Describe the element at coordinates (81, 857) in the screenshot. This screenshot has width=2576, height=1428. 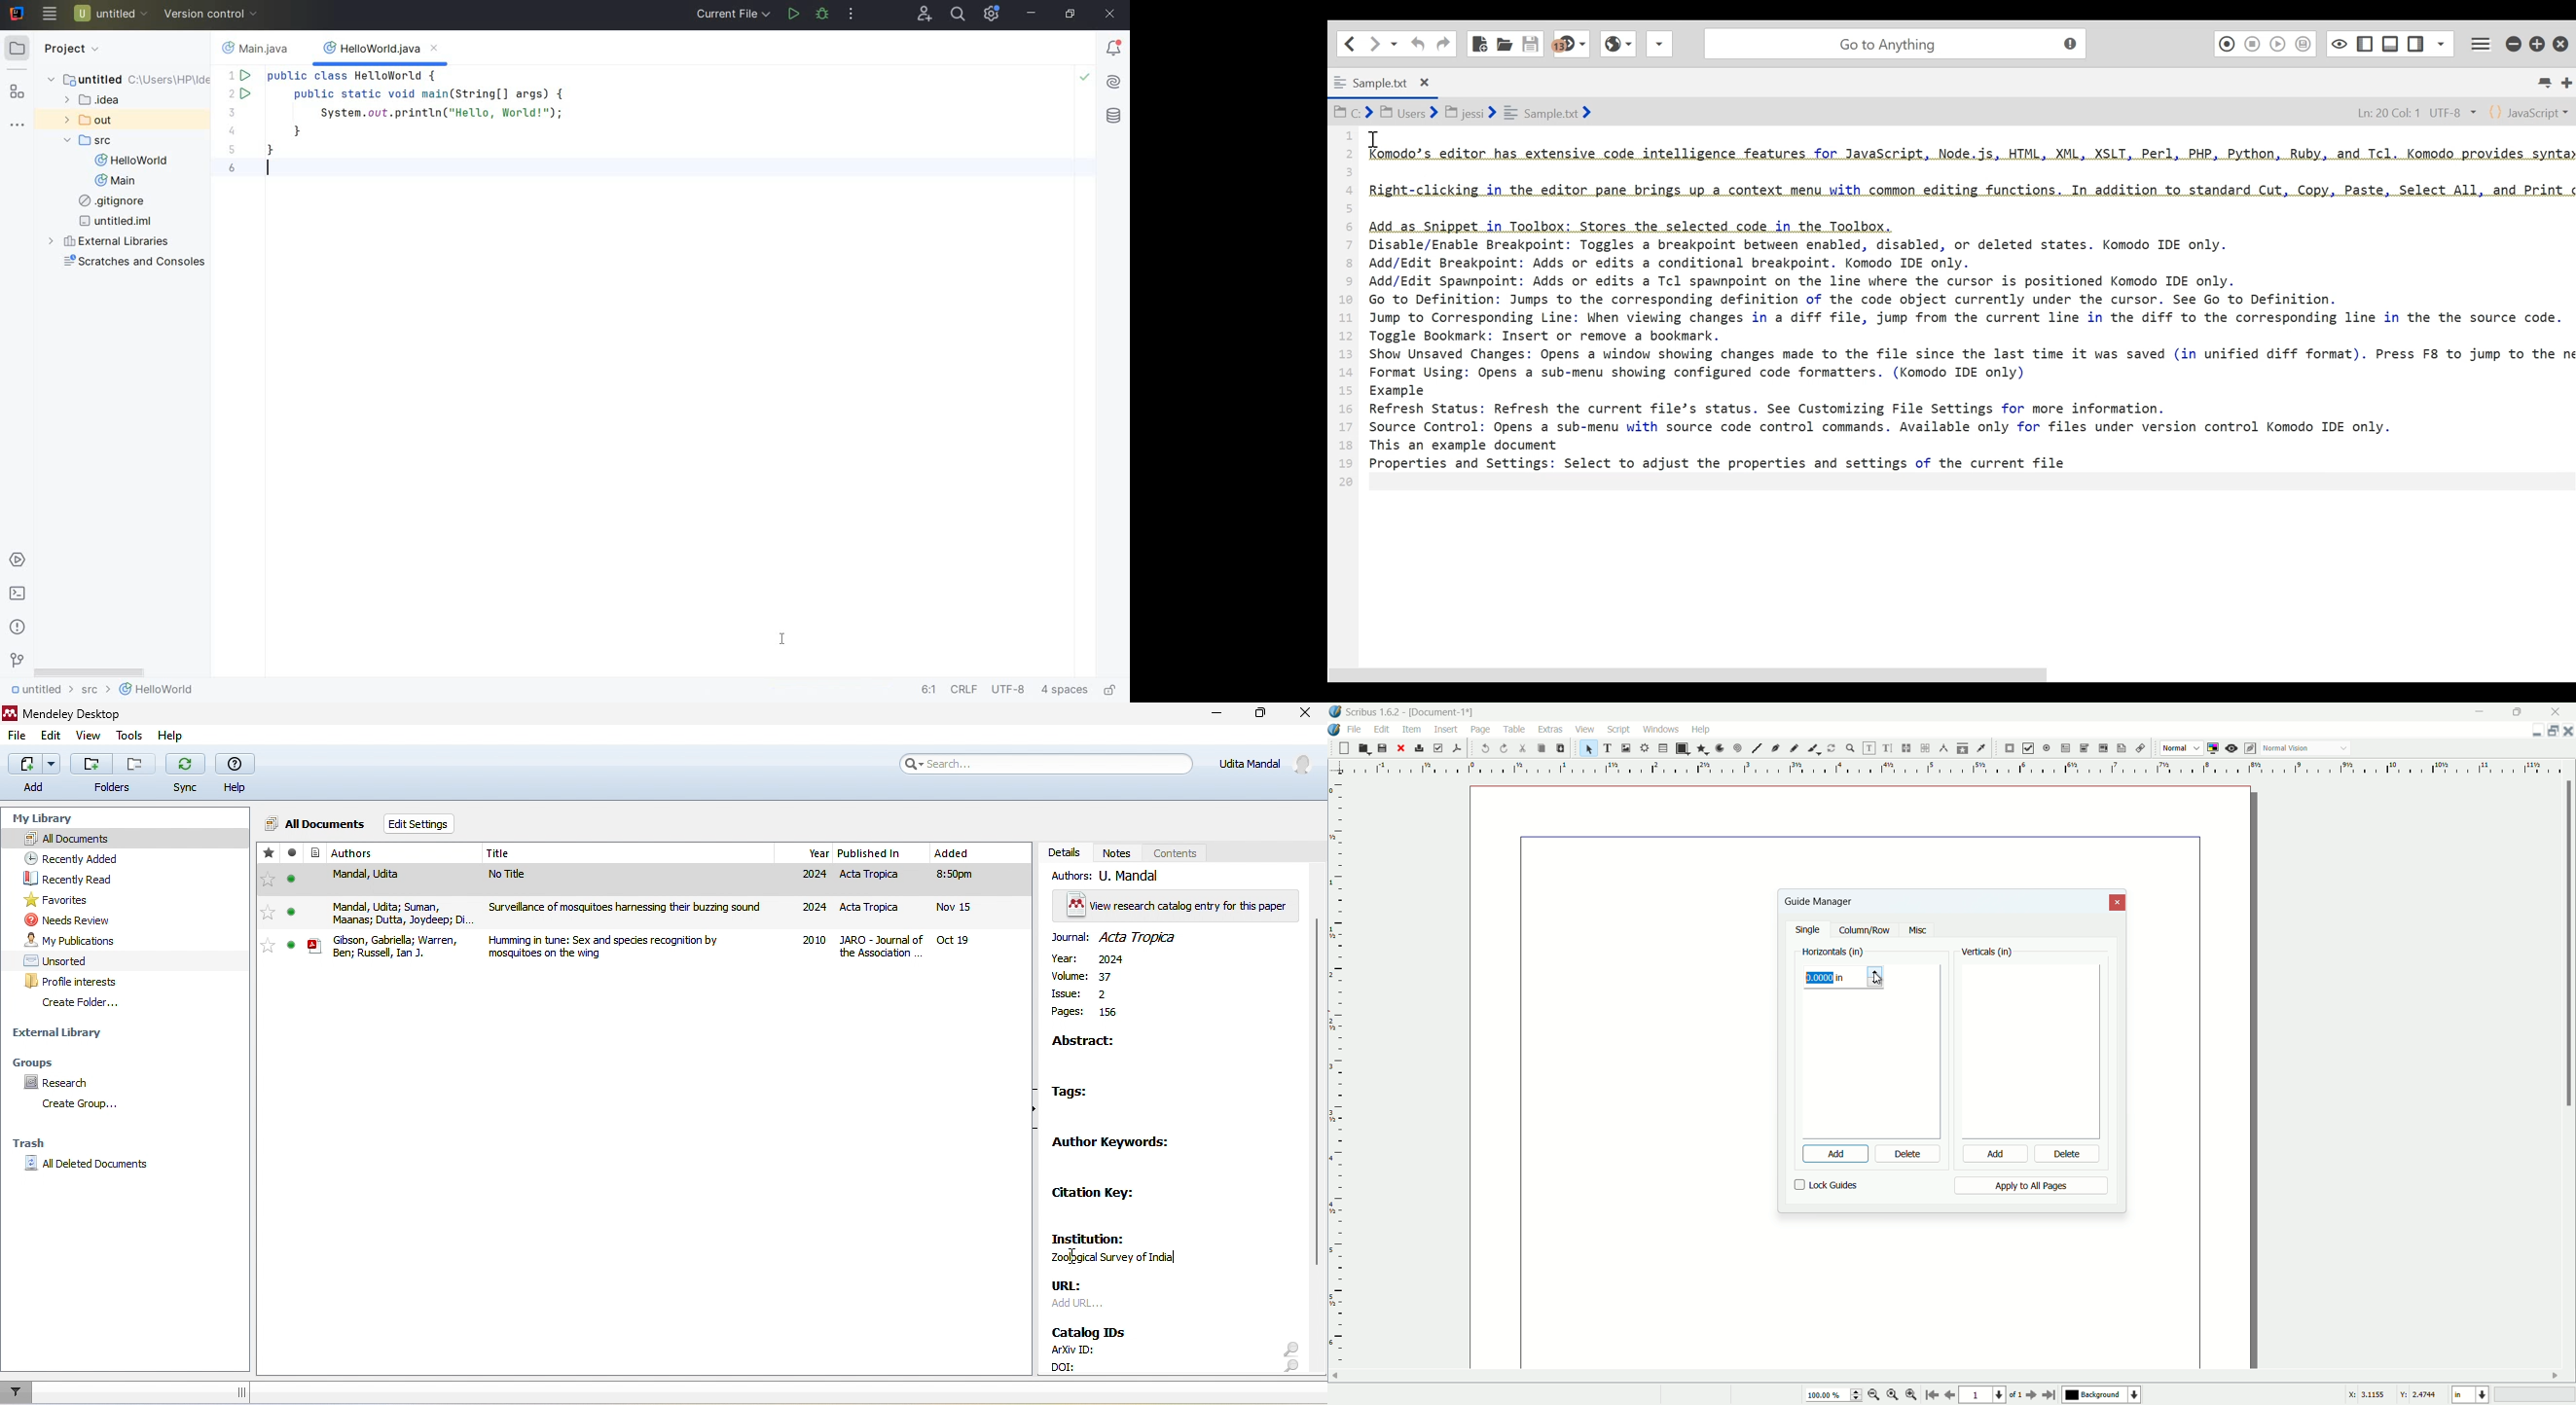
I see `recently added` at that location.